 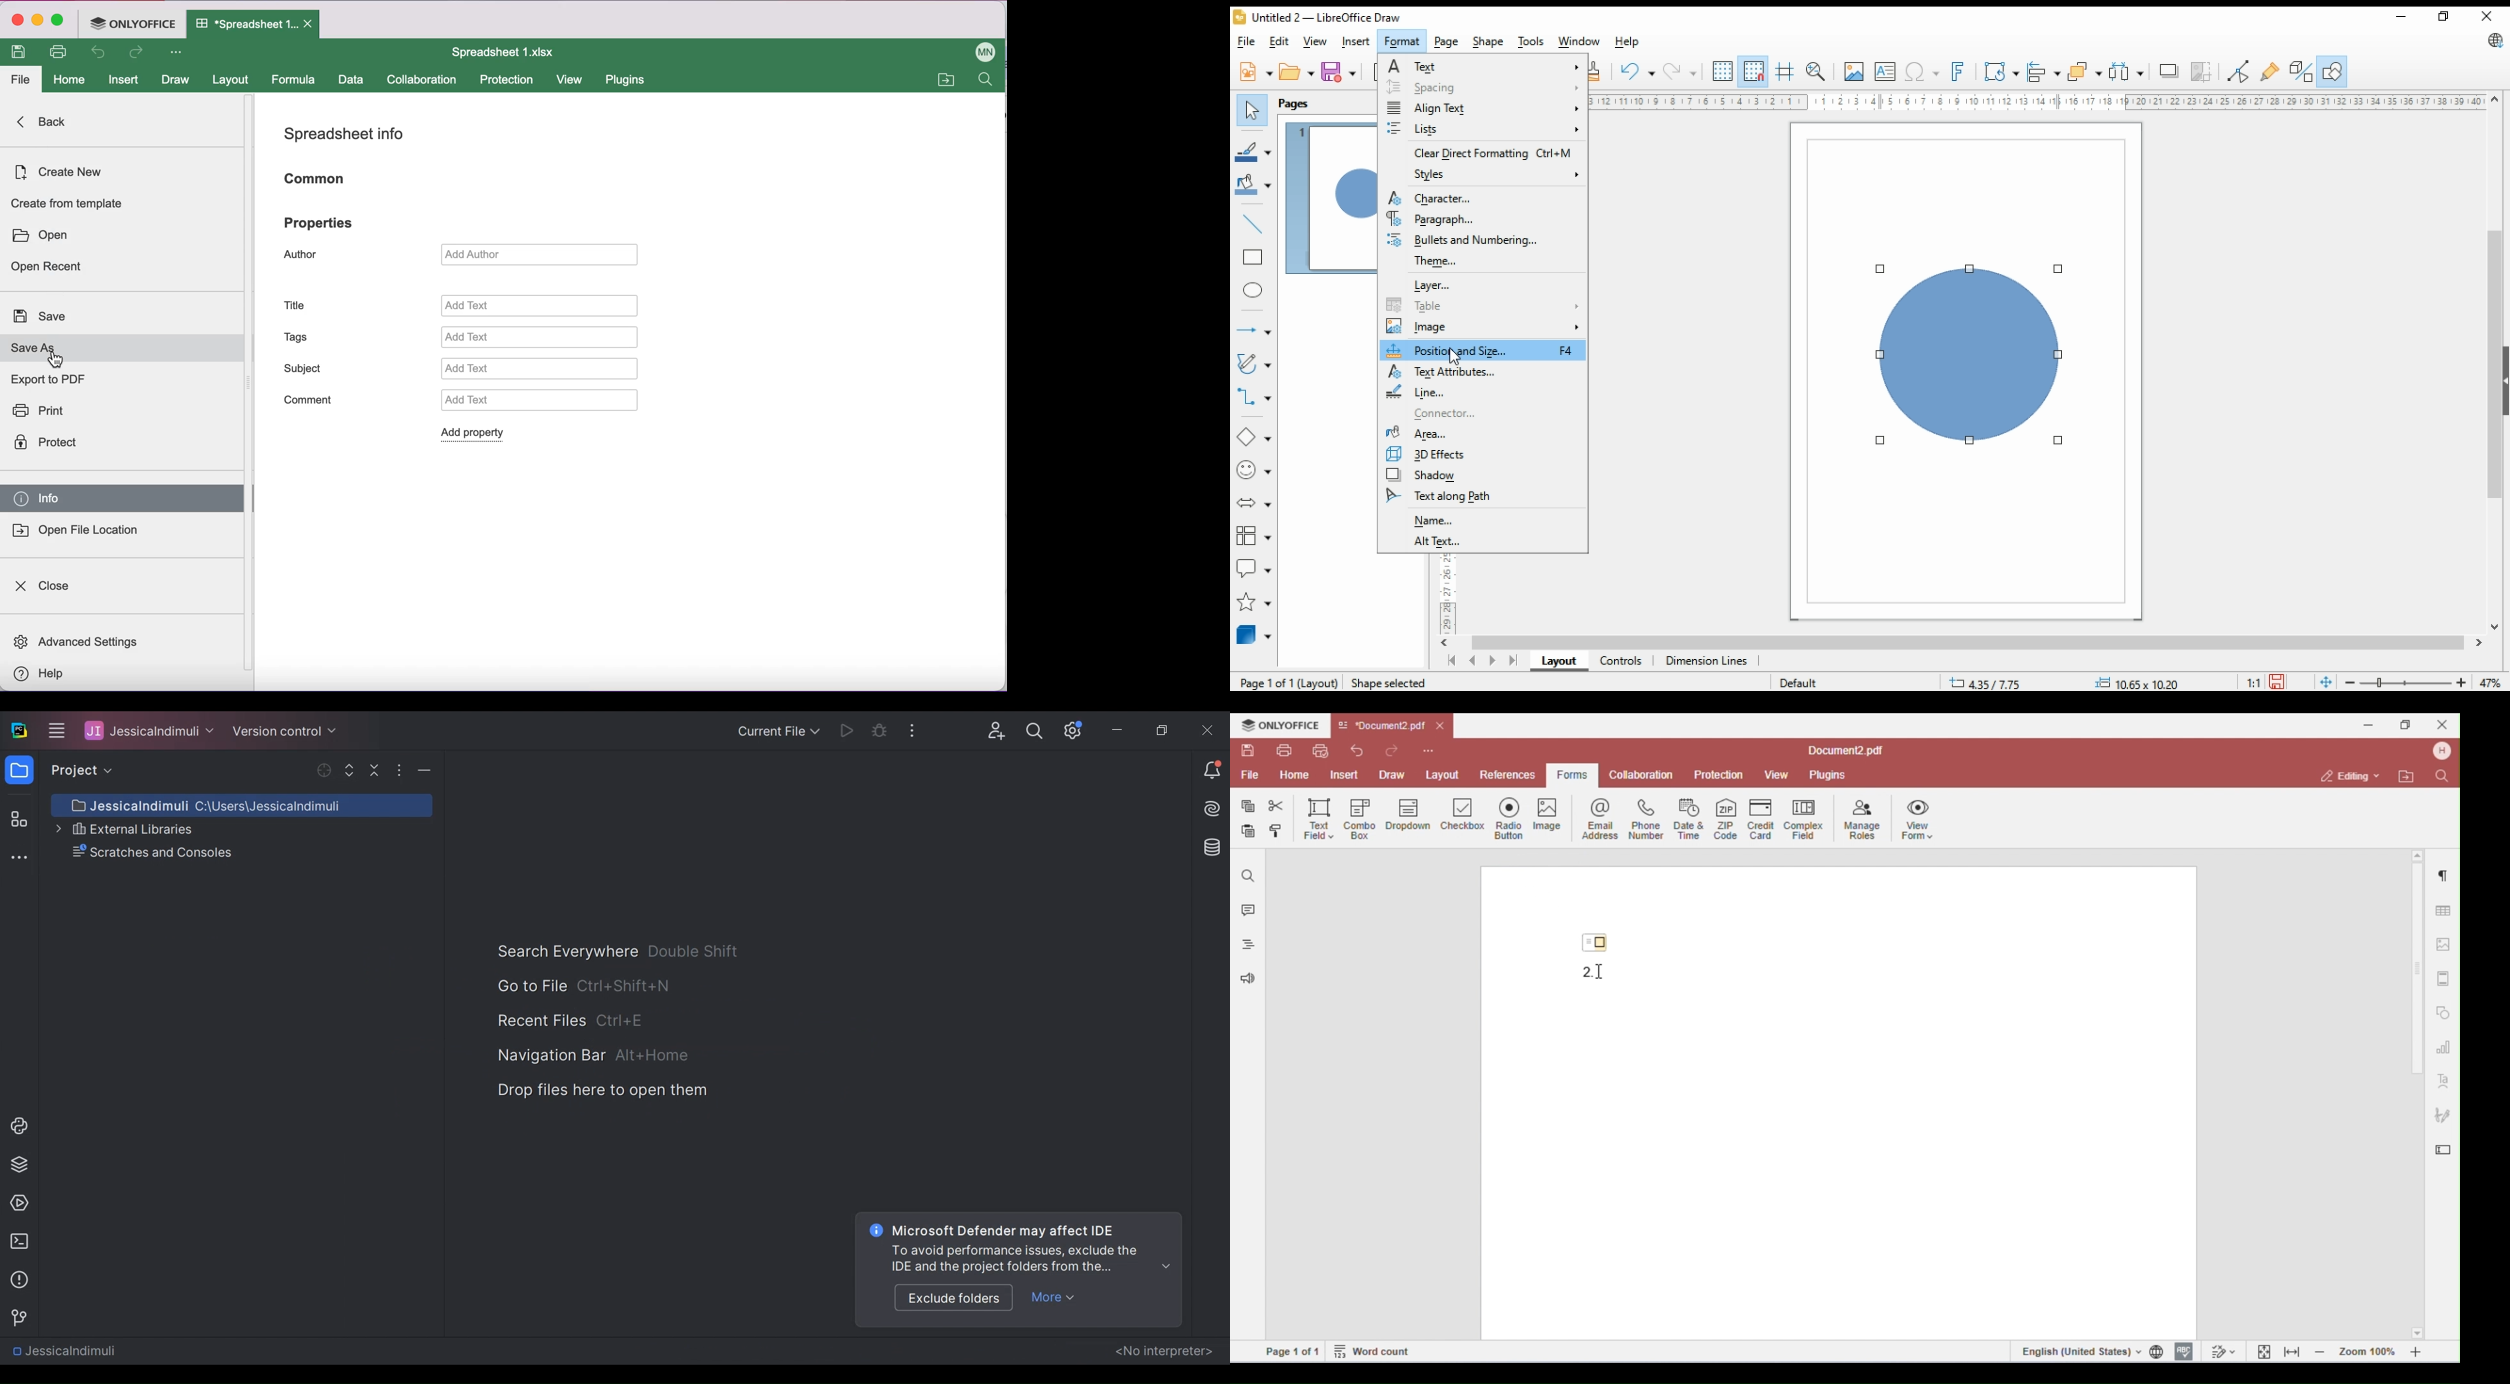 I want to click on align text, so click(x=1483, y=108).